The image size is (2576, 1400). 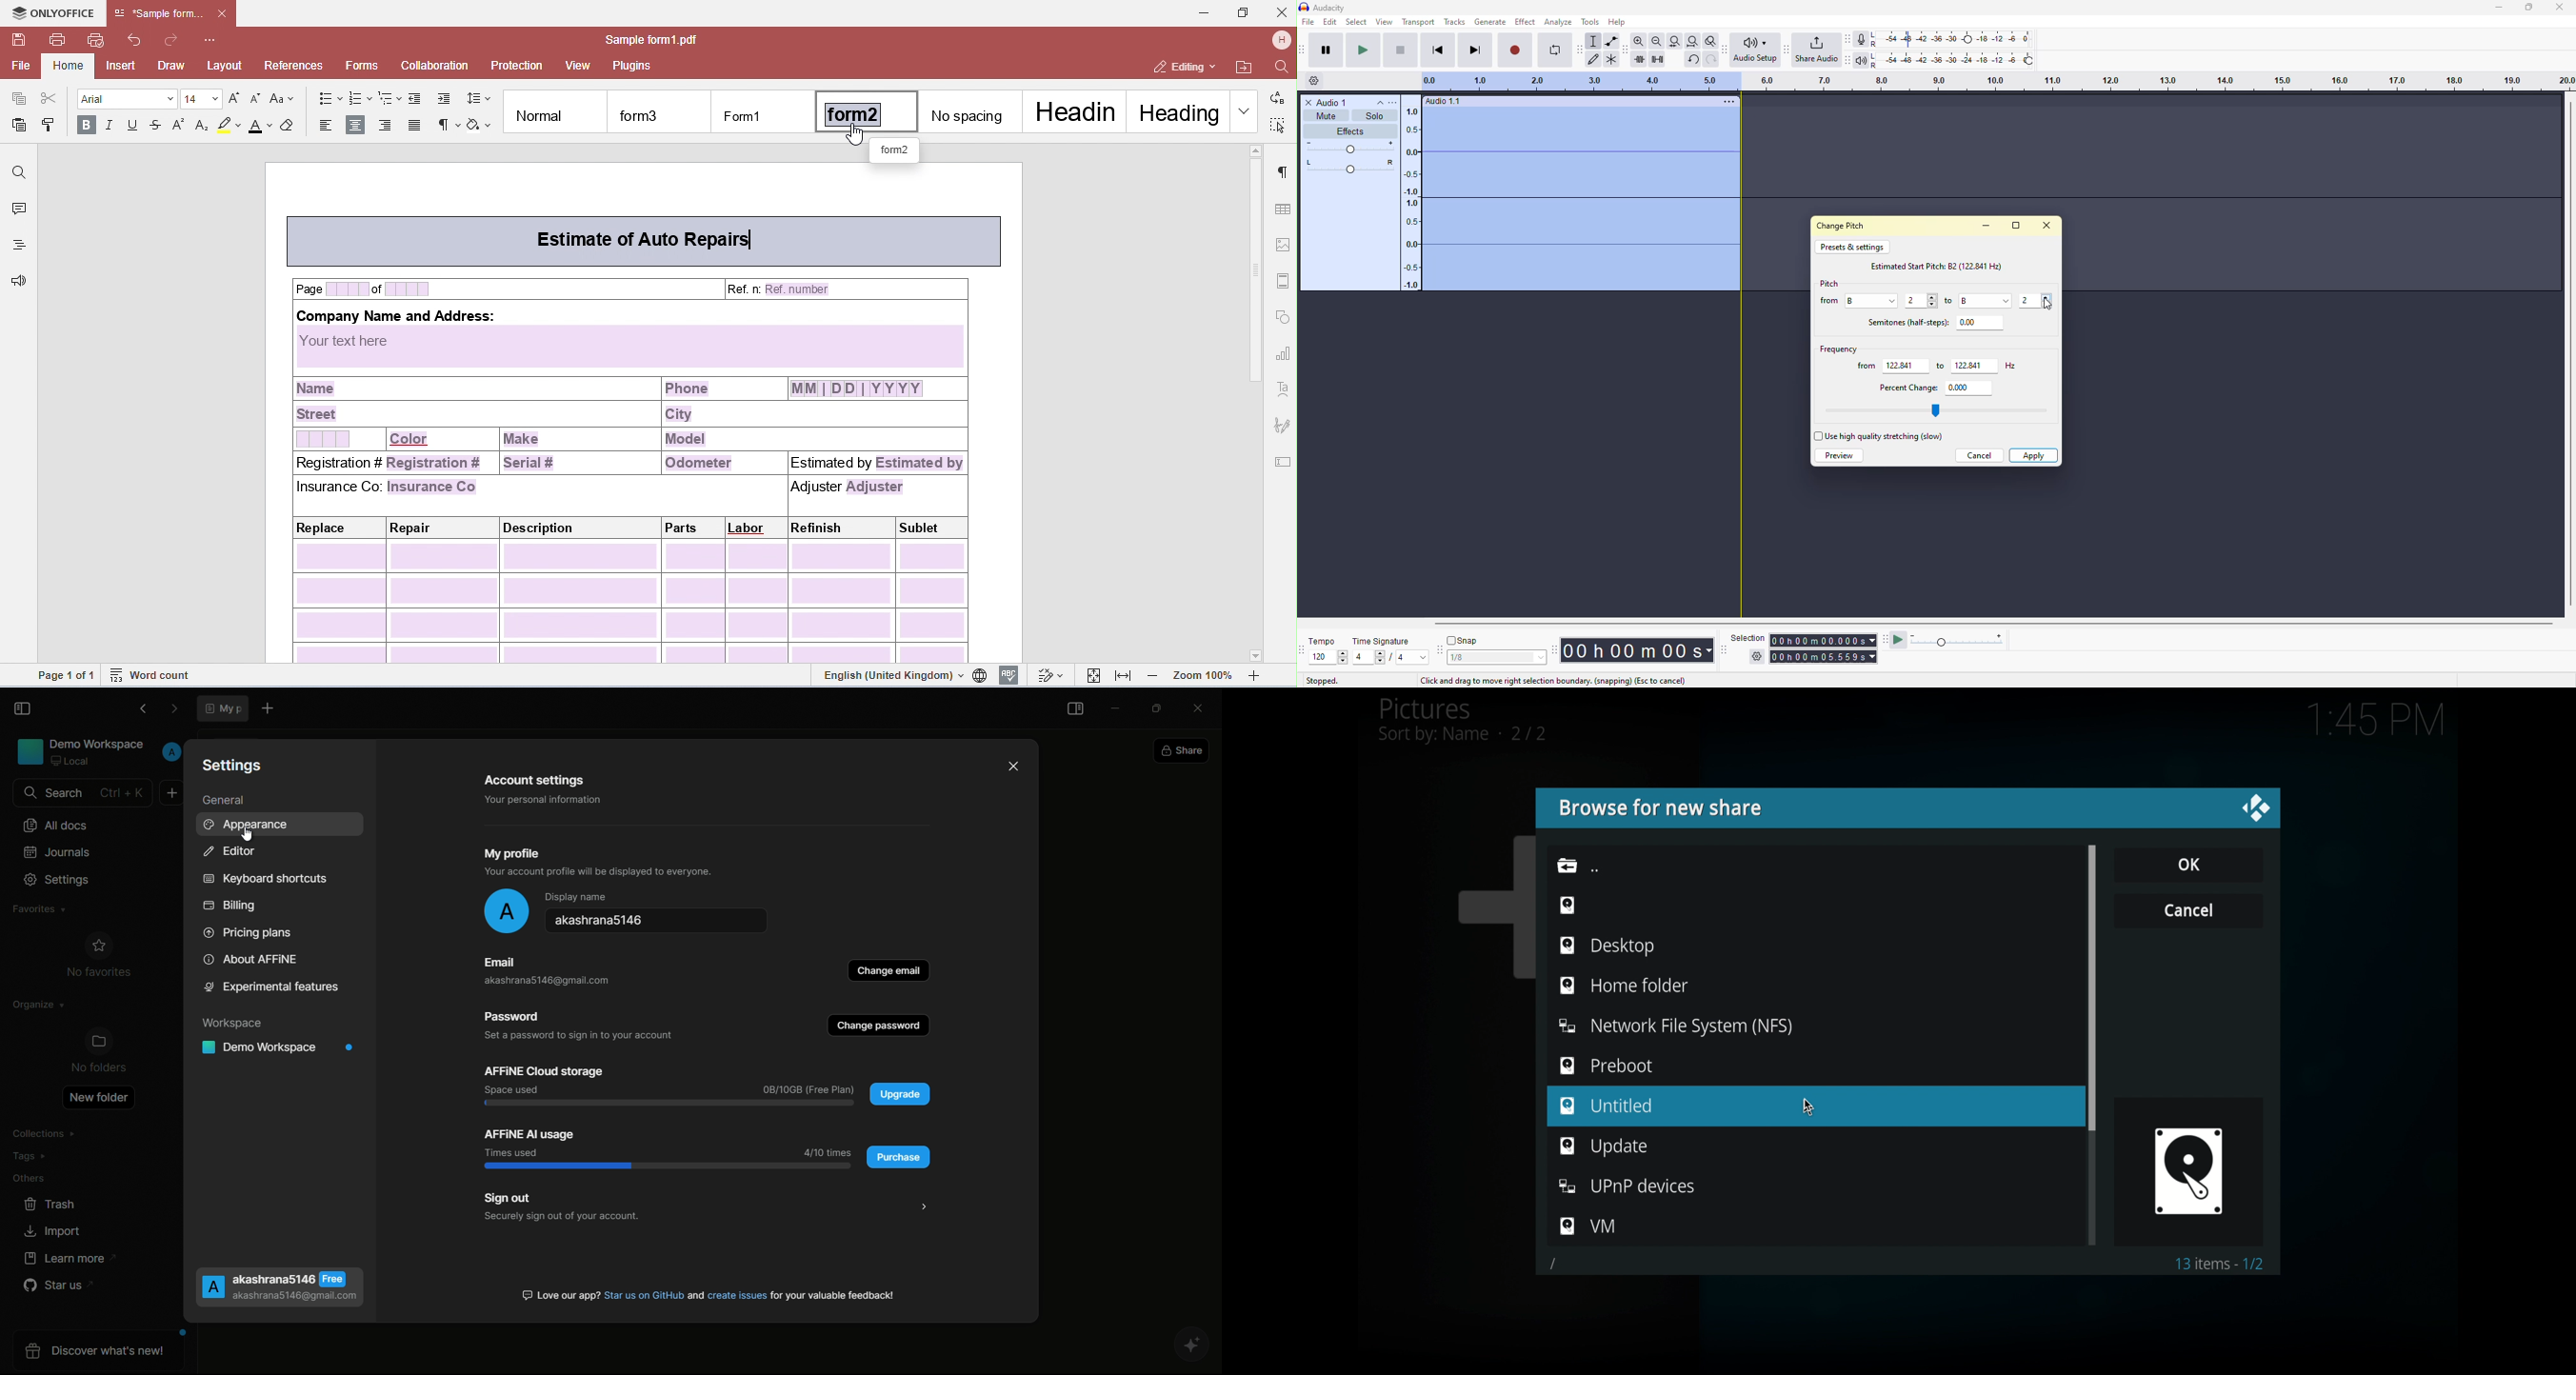 What do you see at coordinates (1328, 102) in the screenshot?
I see `audio 1` at bounding box center [1328, 102].